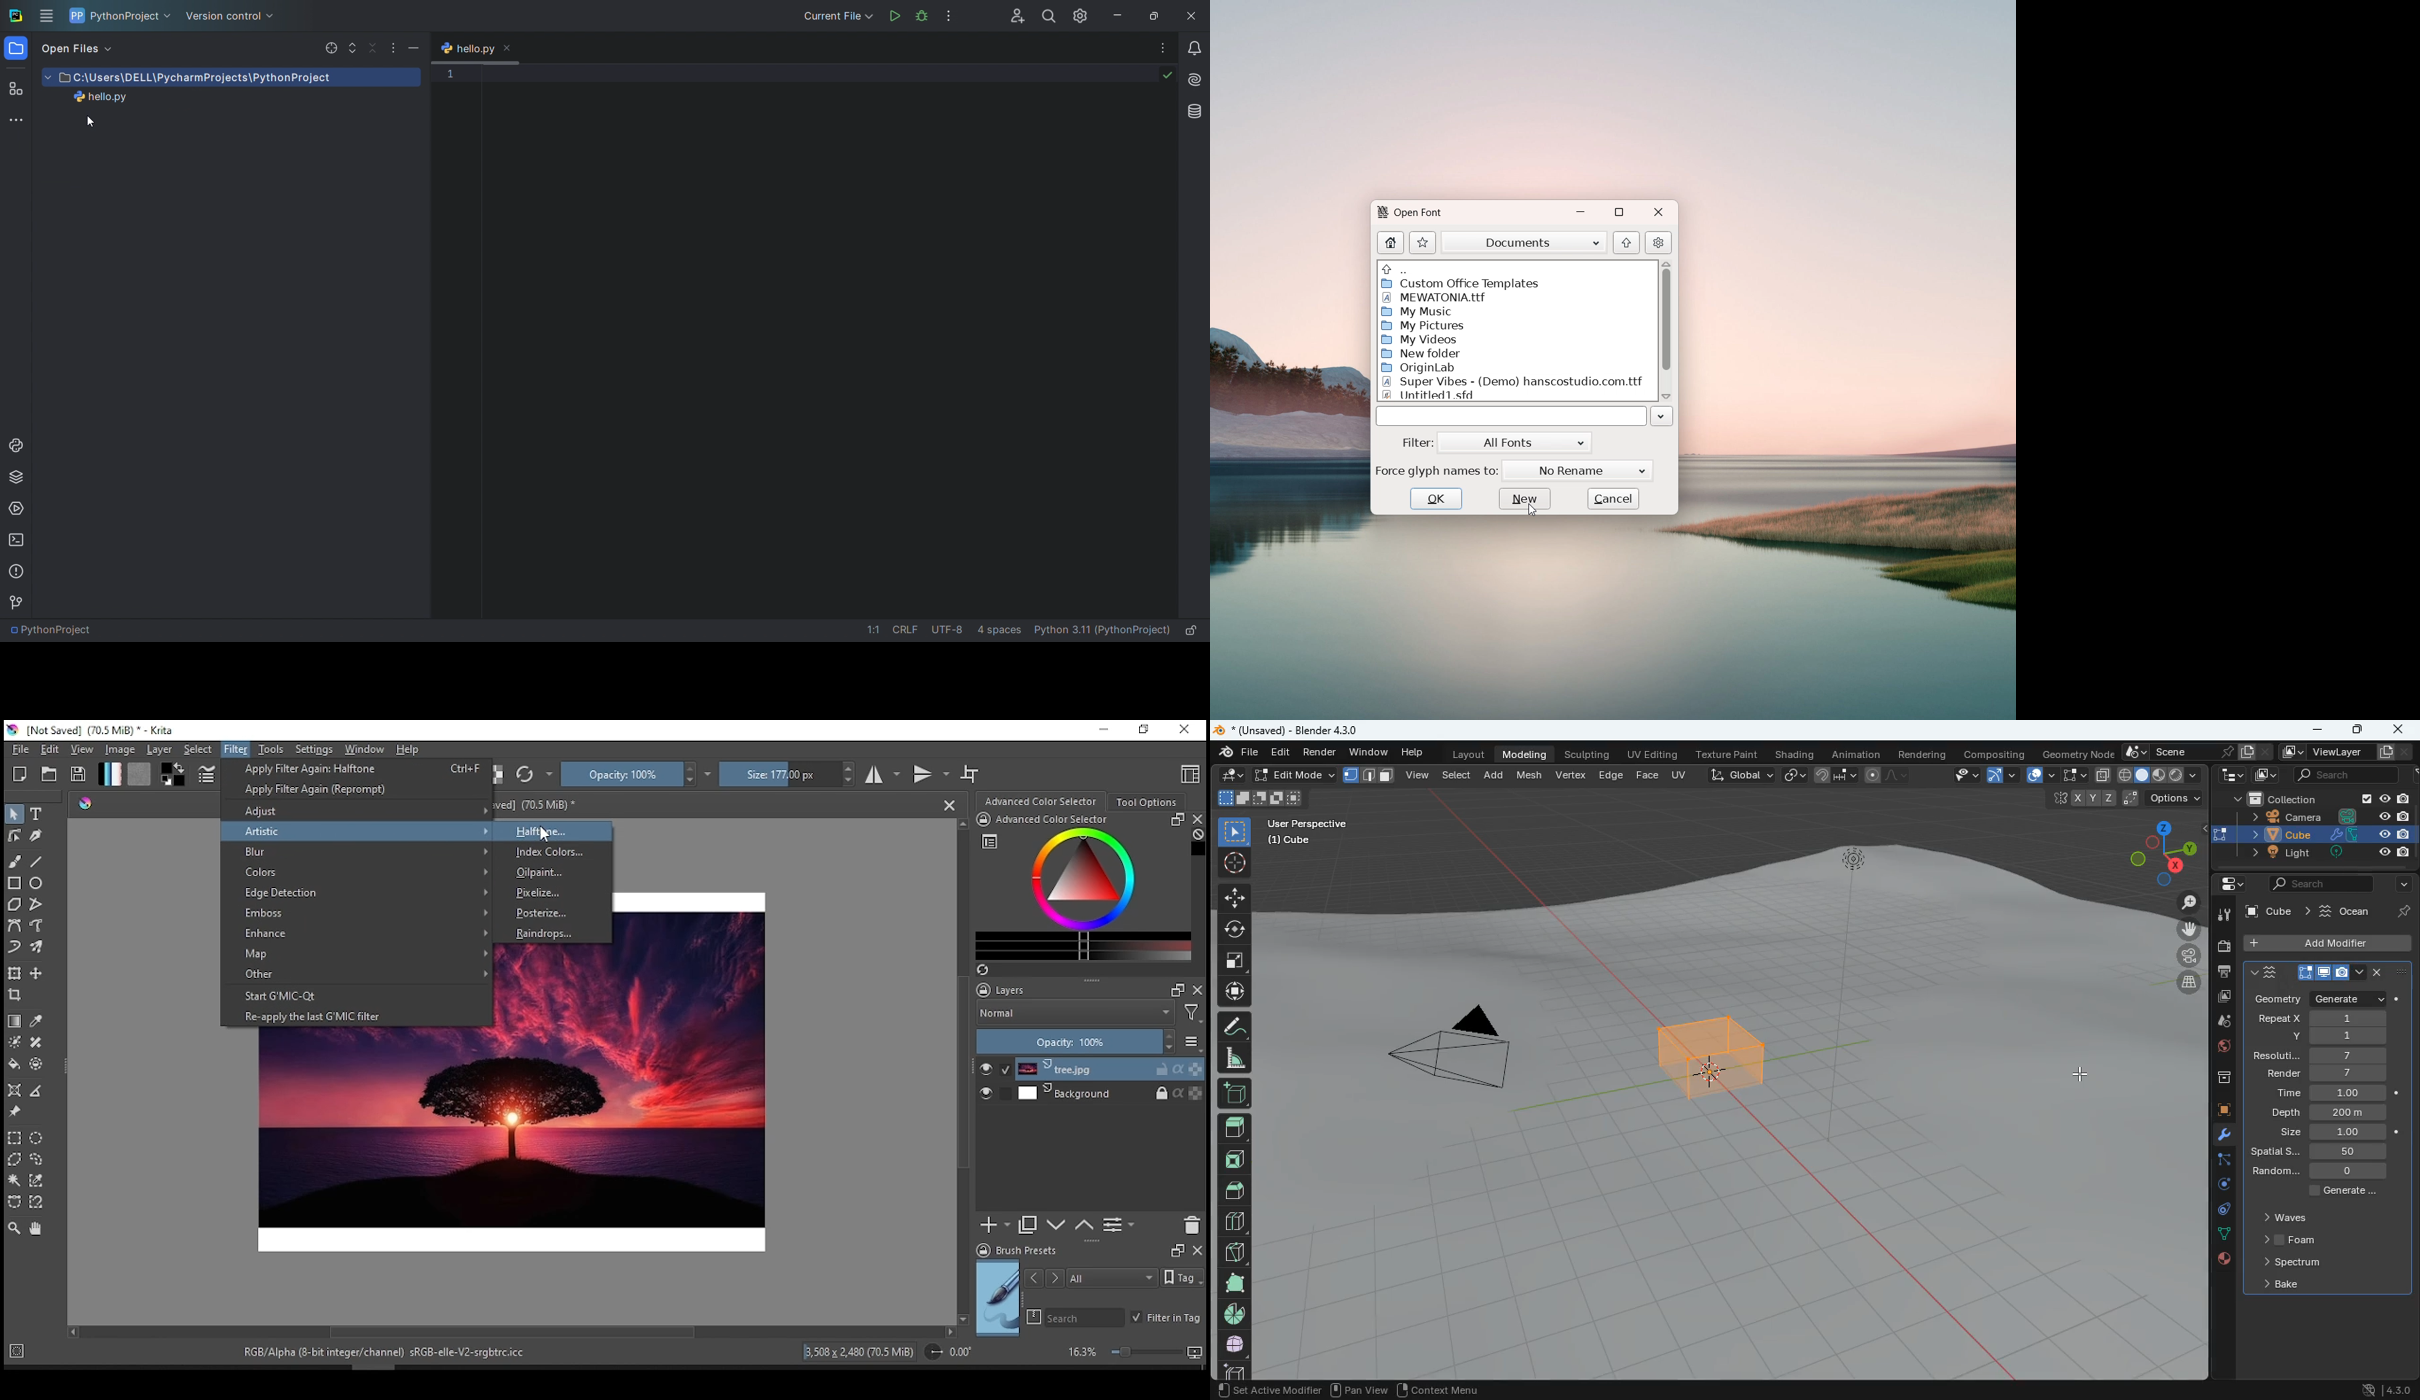 The width and height of the screenshot is (2436, 1400). I want to click on blur, so click(356, 851).